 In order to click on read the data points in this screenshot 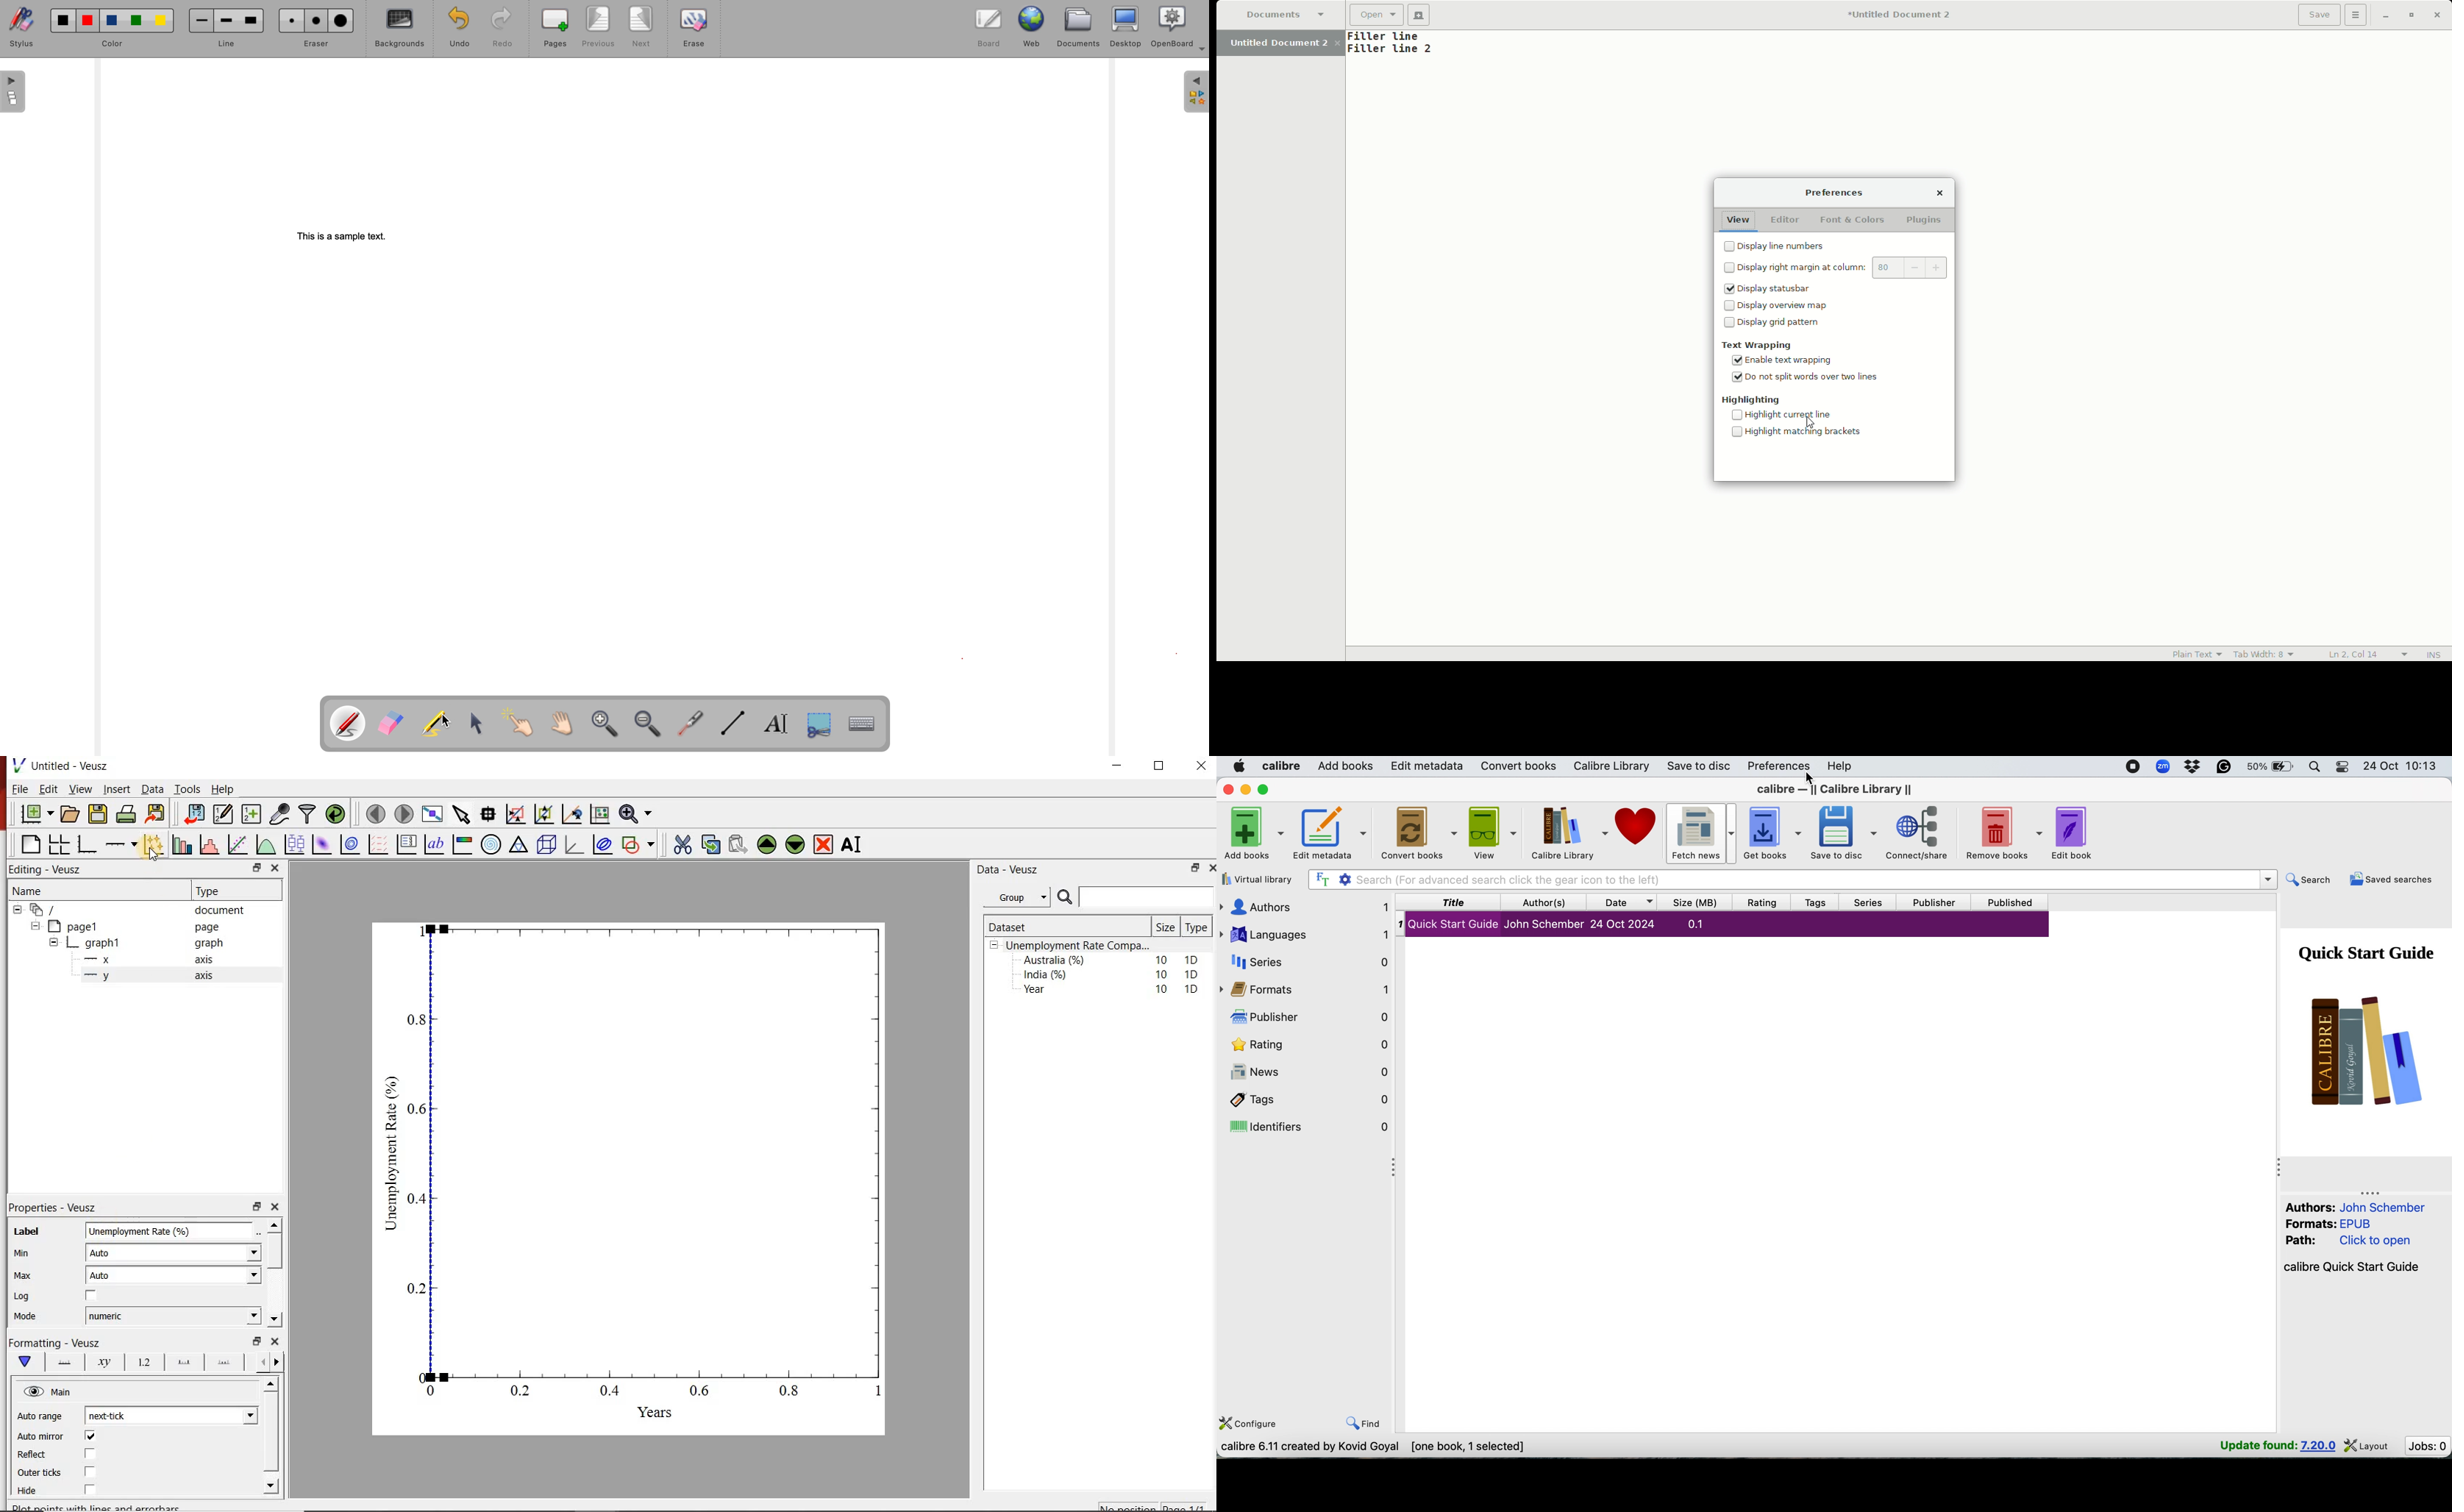, I will do `click(490, 813)`.